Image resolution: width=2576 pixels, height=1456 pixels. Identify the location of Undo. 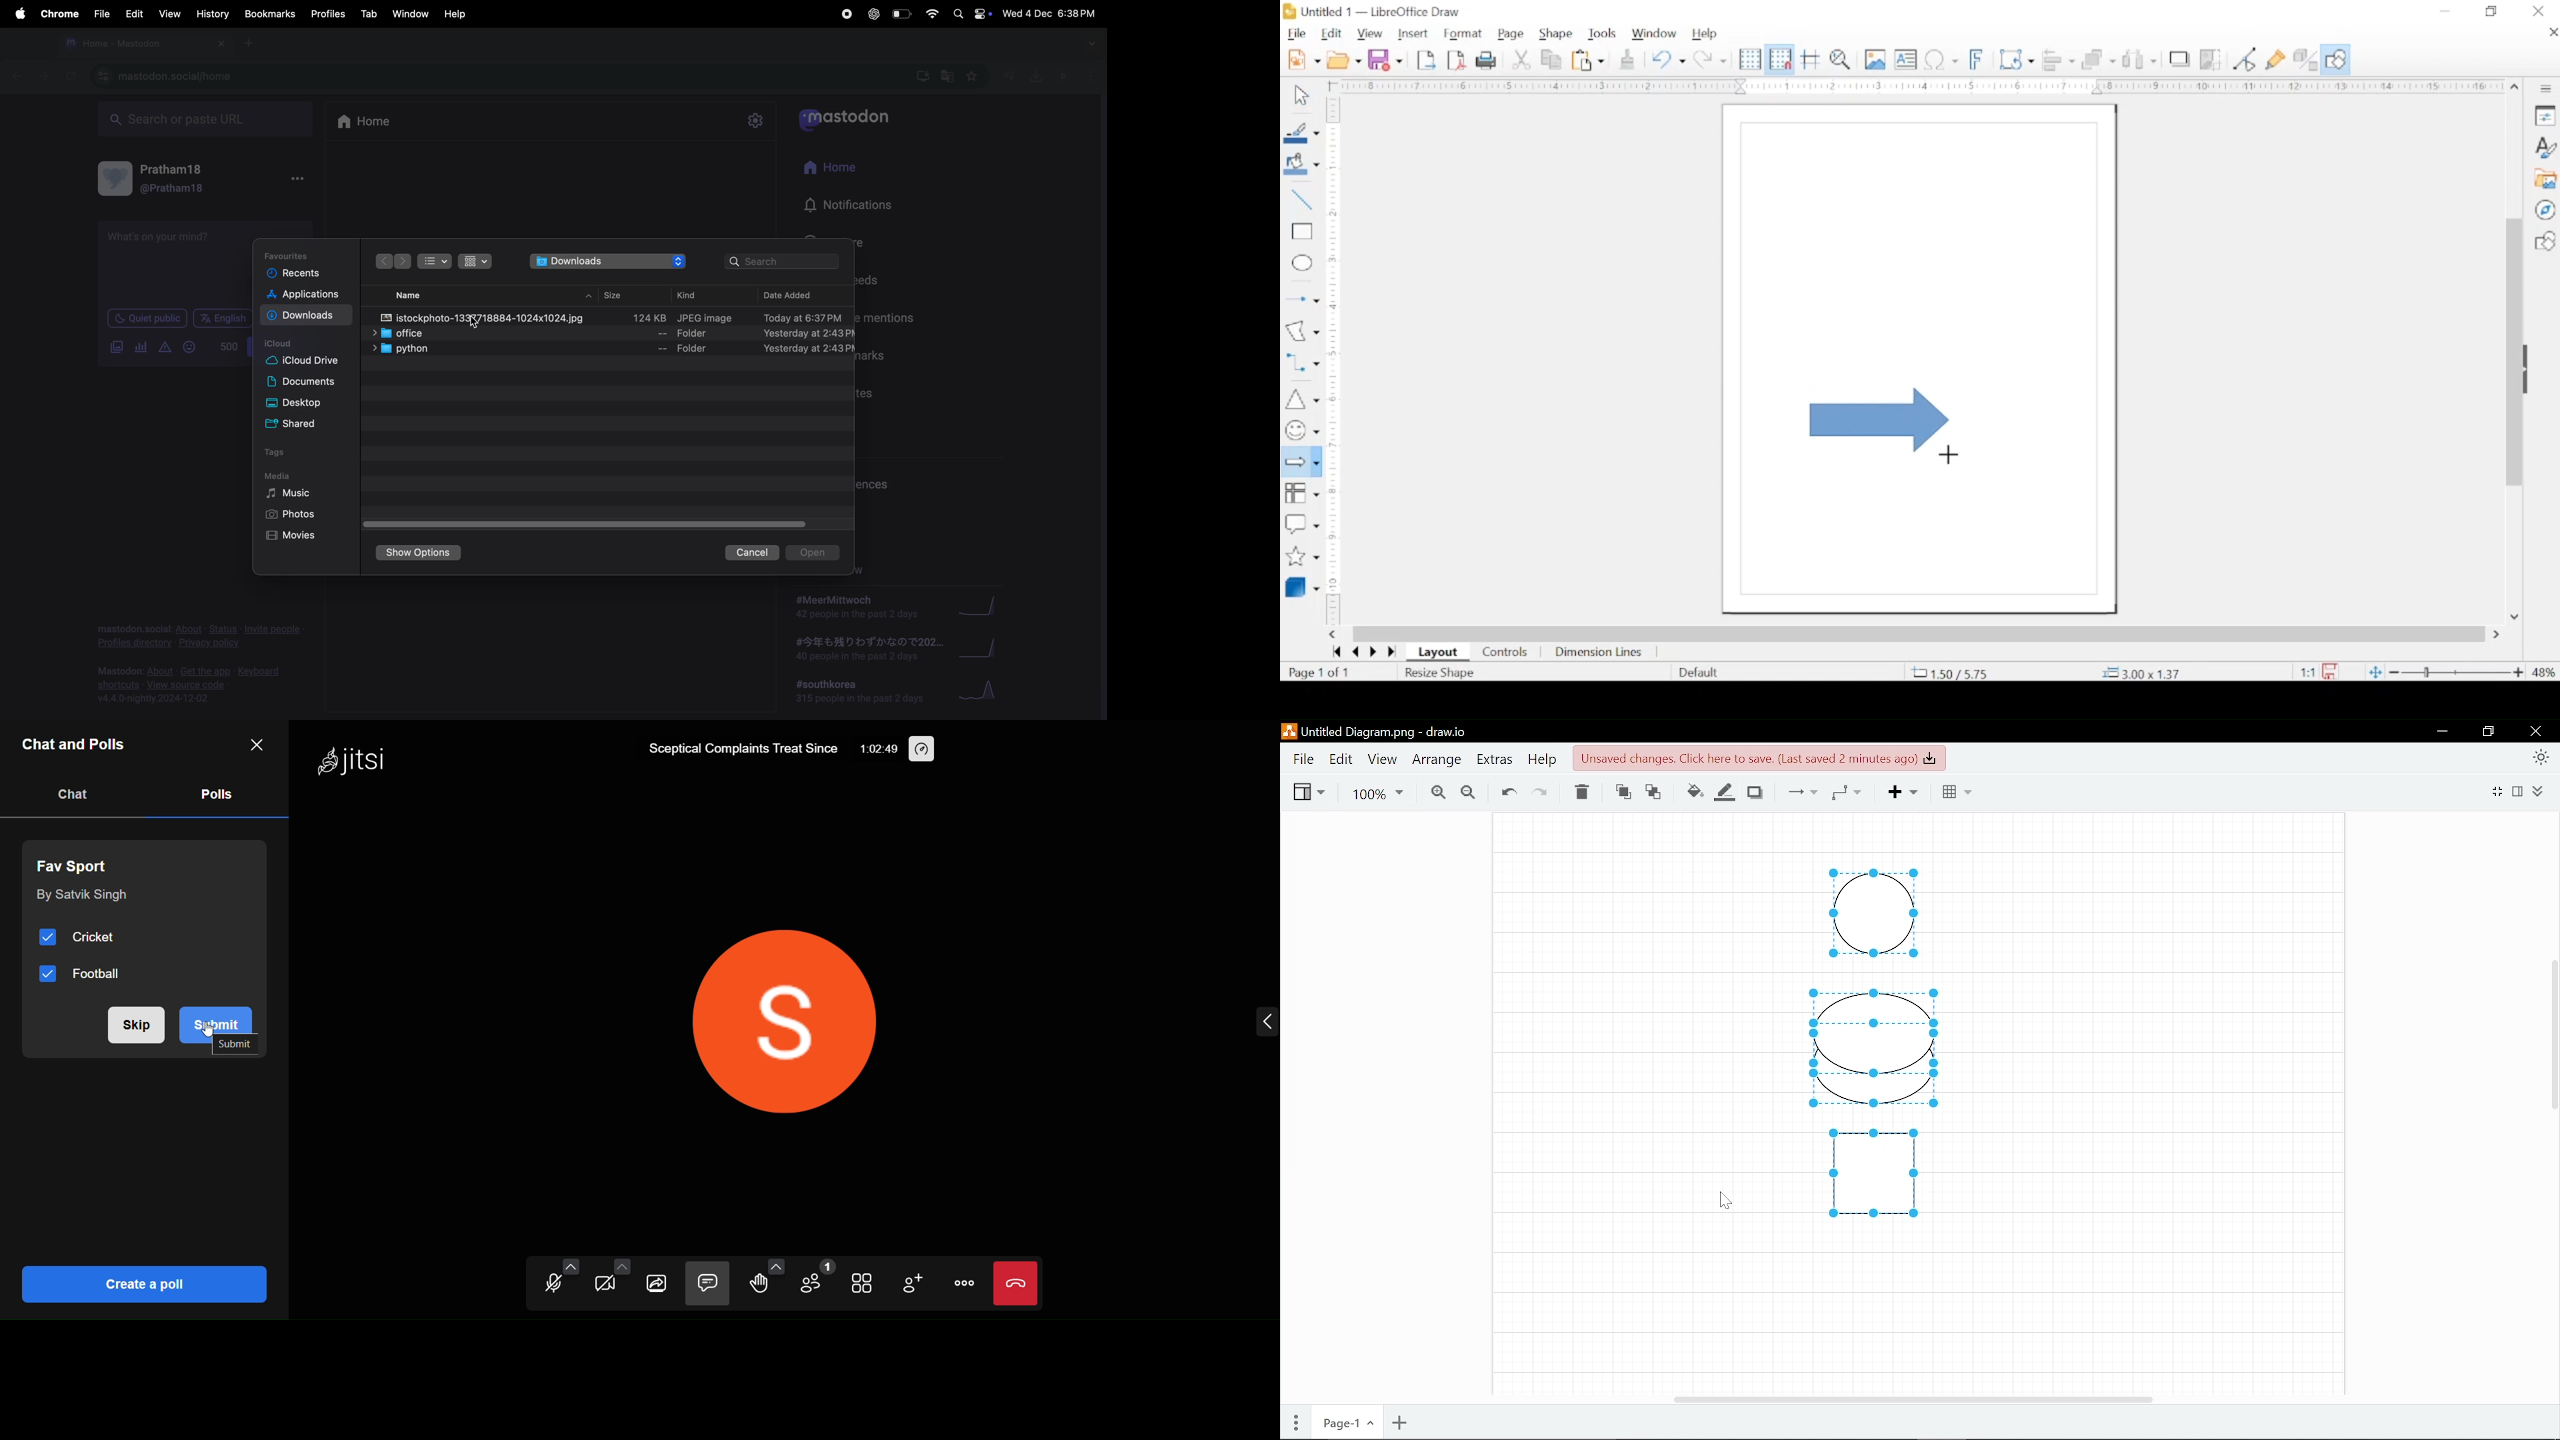
(1509, 793).